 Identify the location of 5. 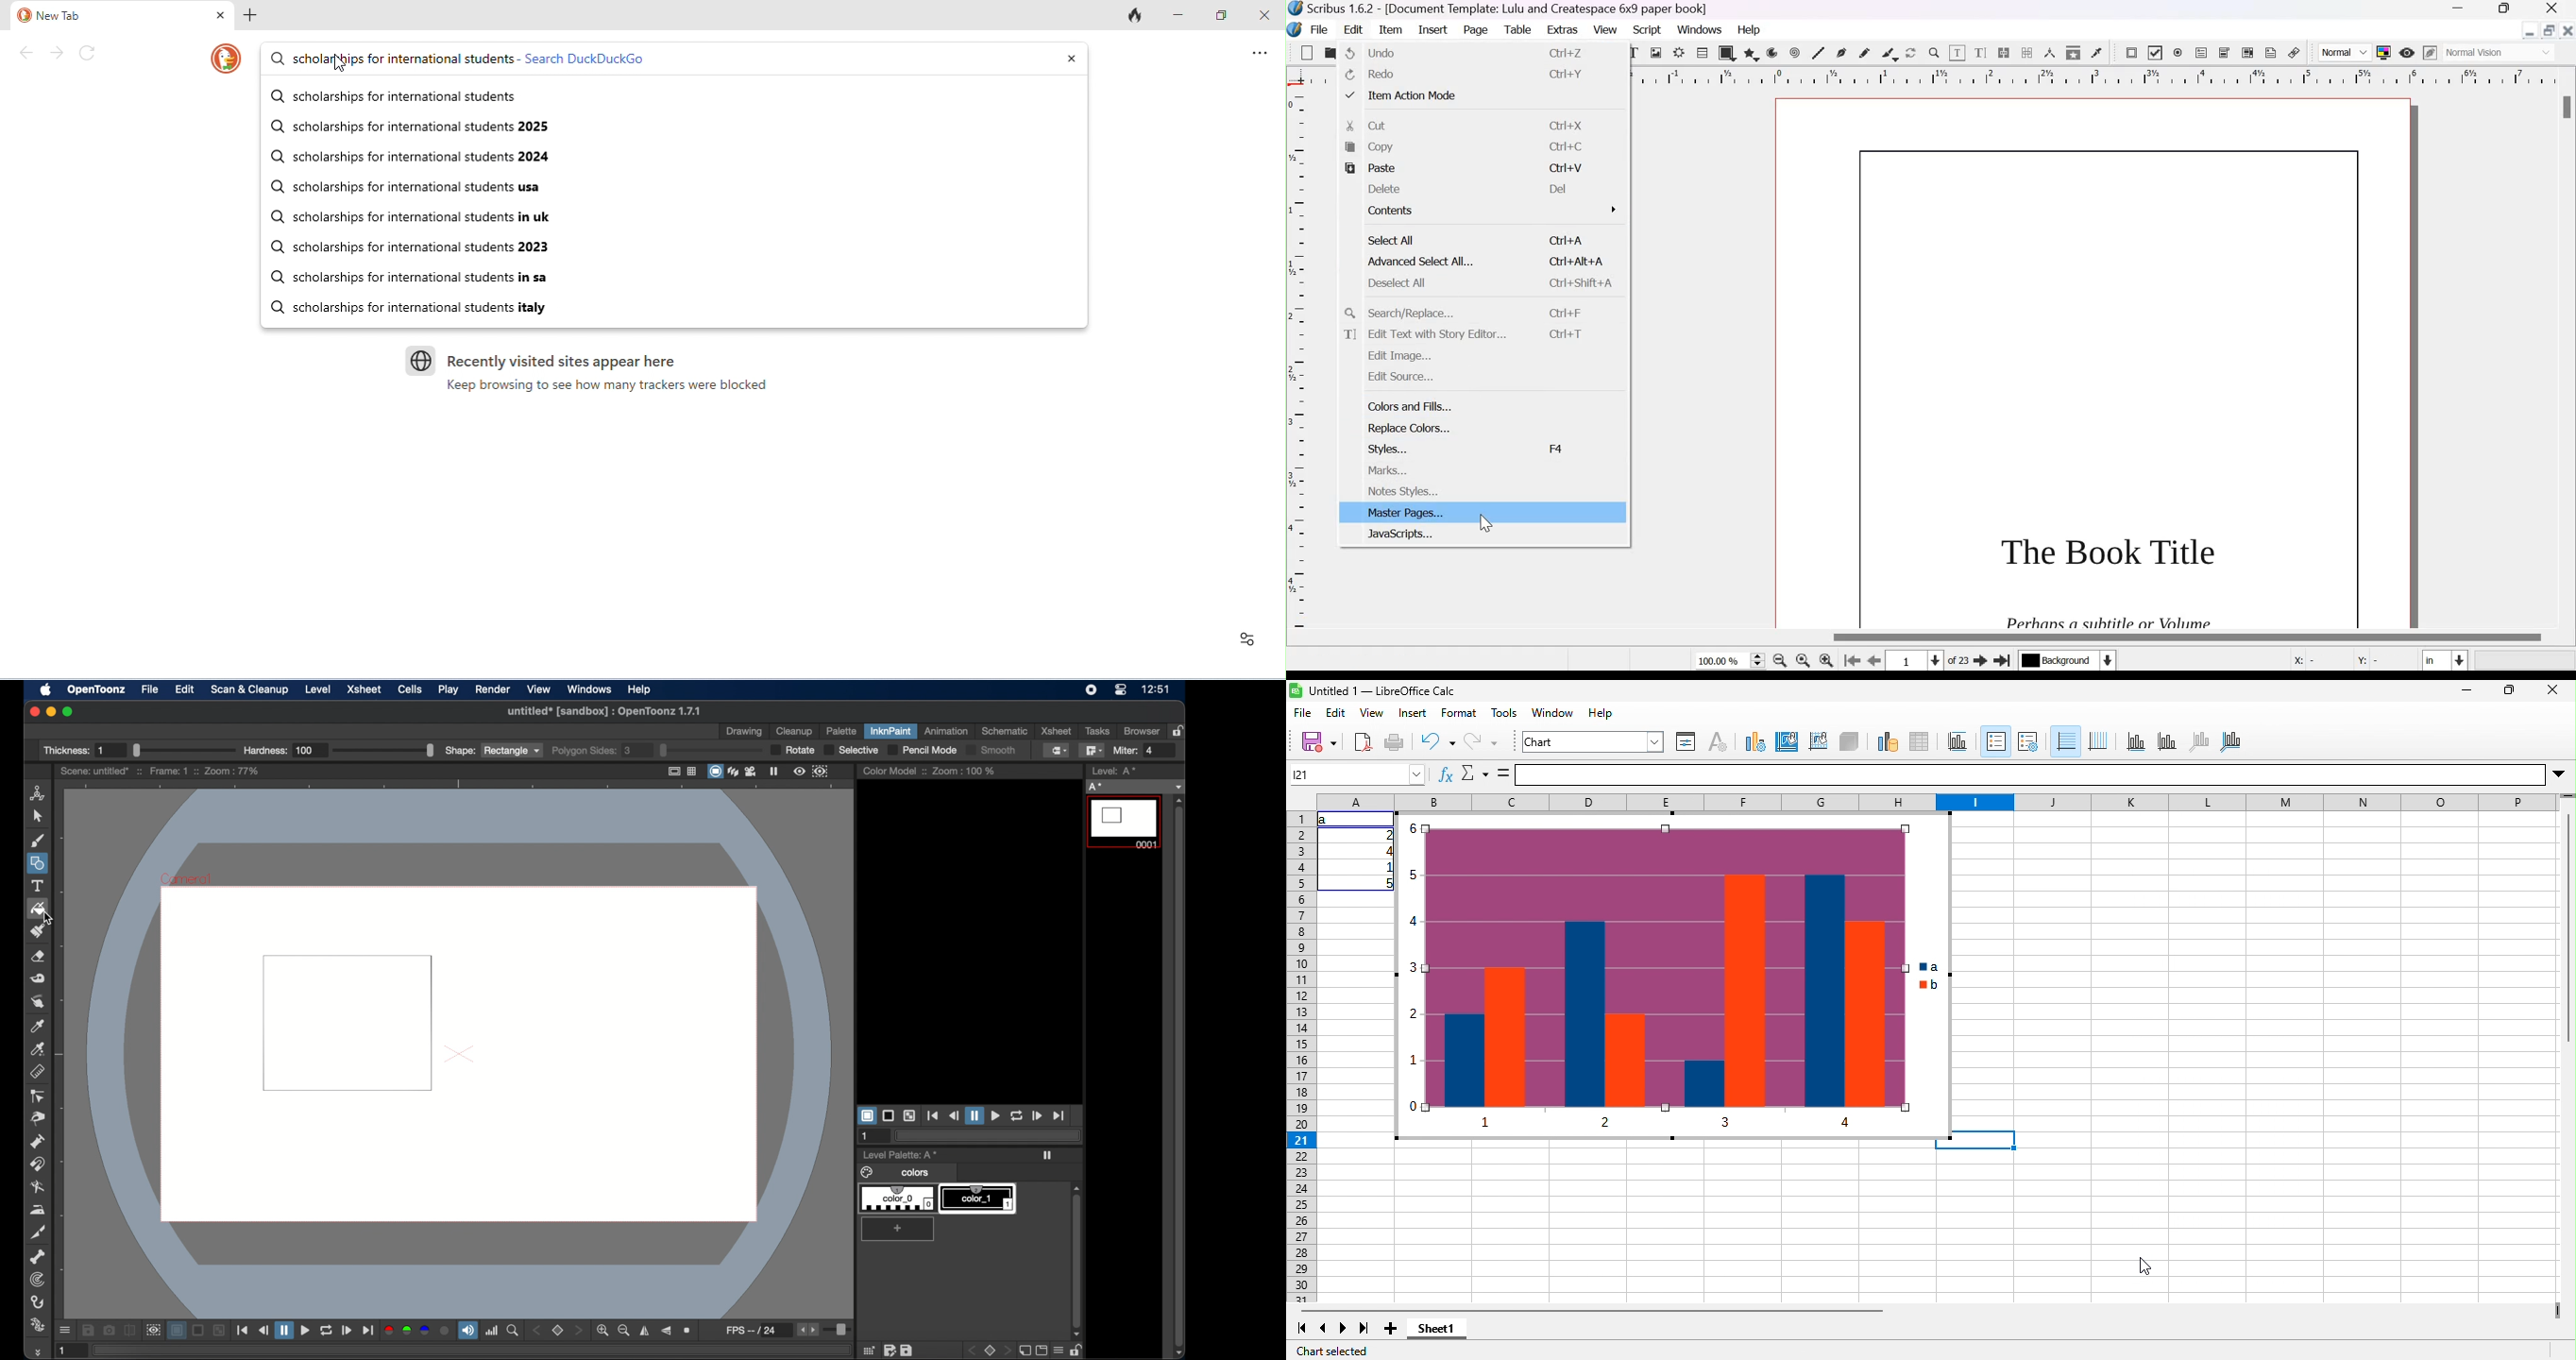
(1386, 883).